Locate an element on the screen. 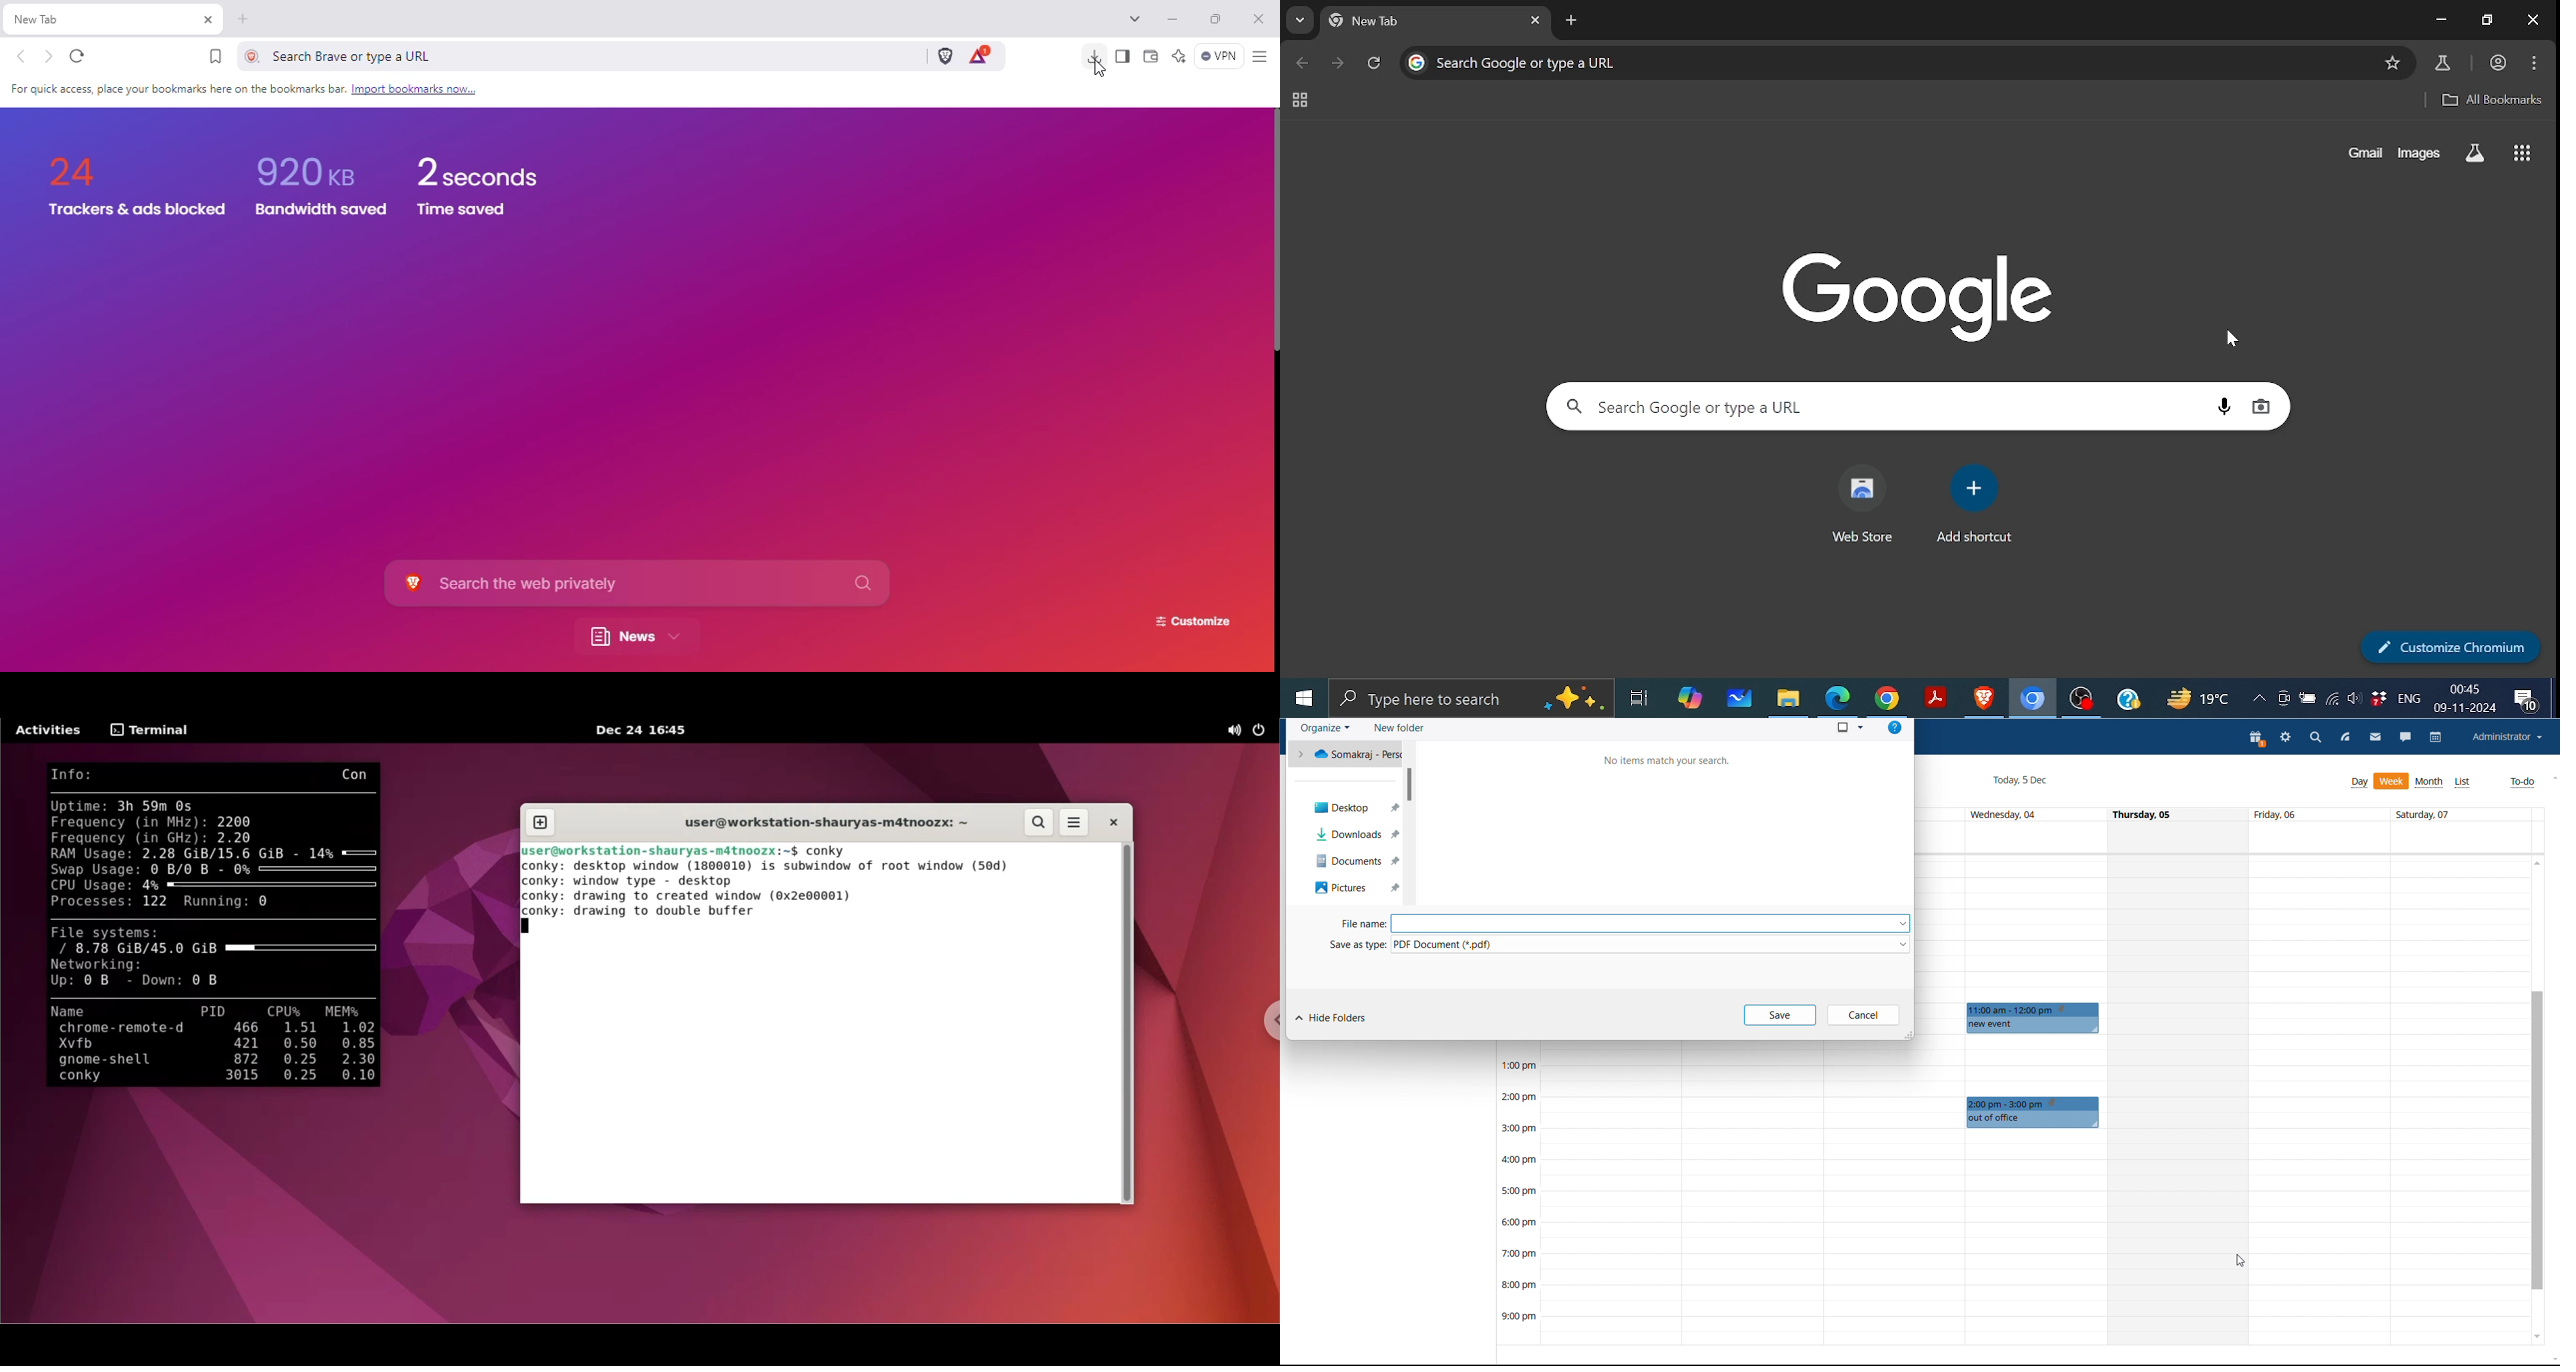  30 min span is located at coordinates (2392, 981).